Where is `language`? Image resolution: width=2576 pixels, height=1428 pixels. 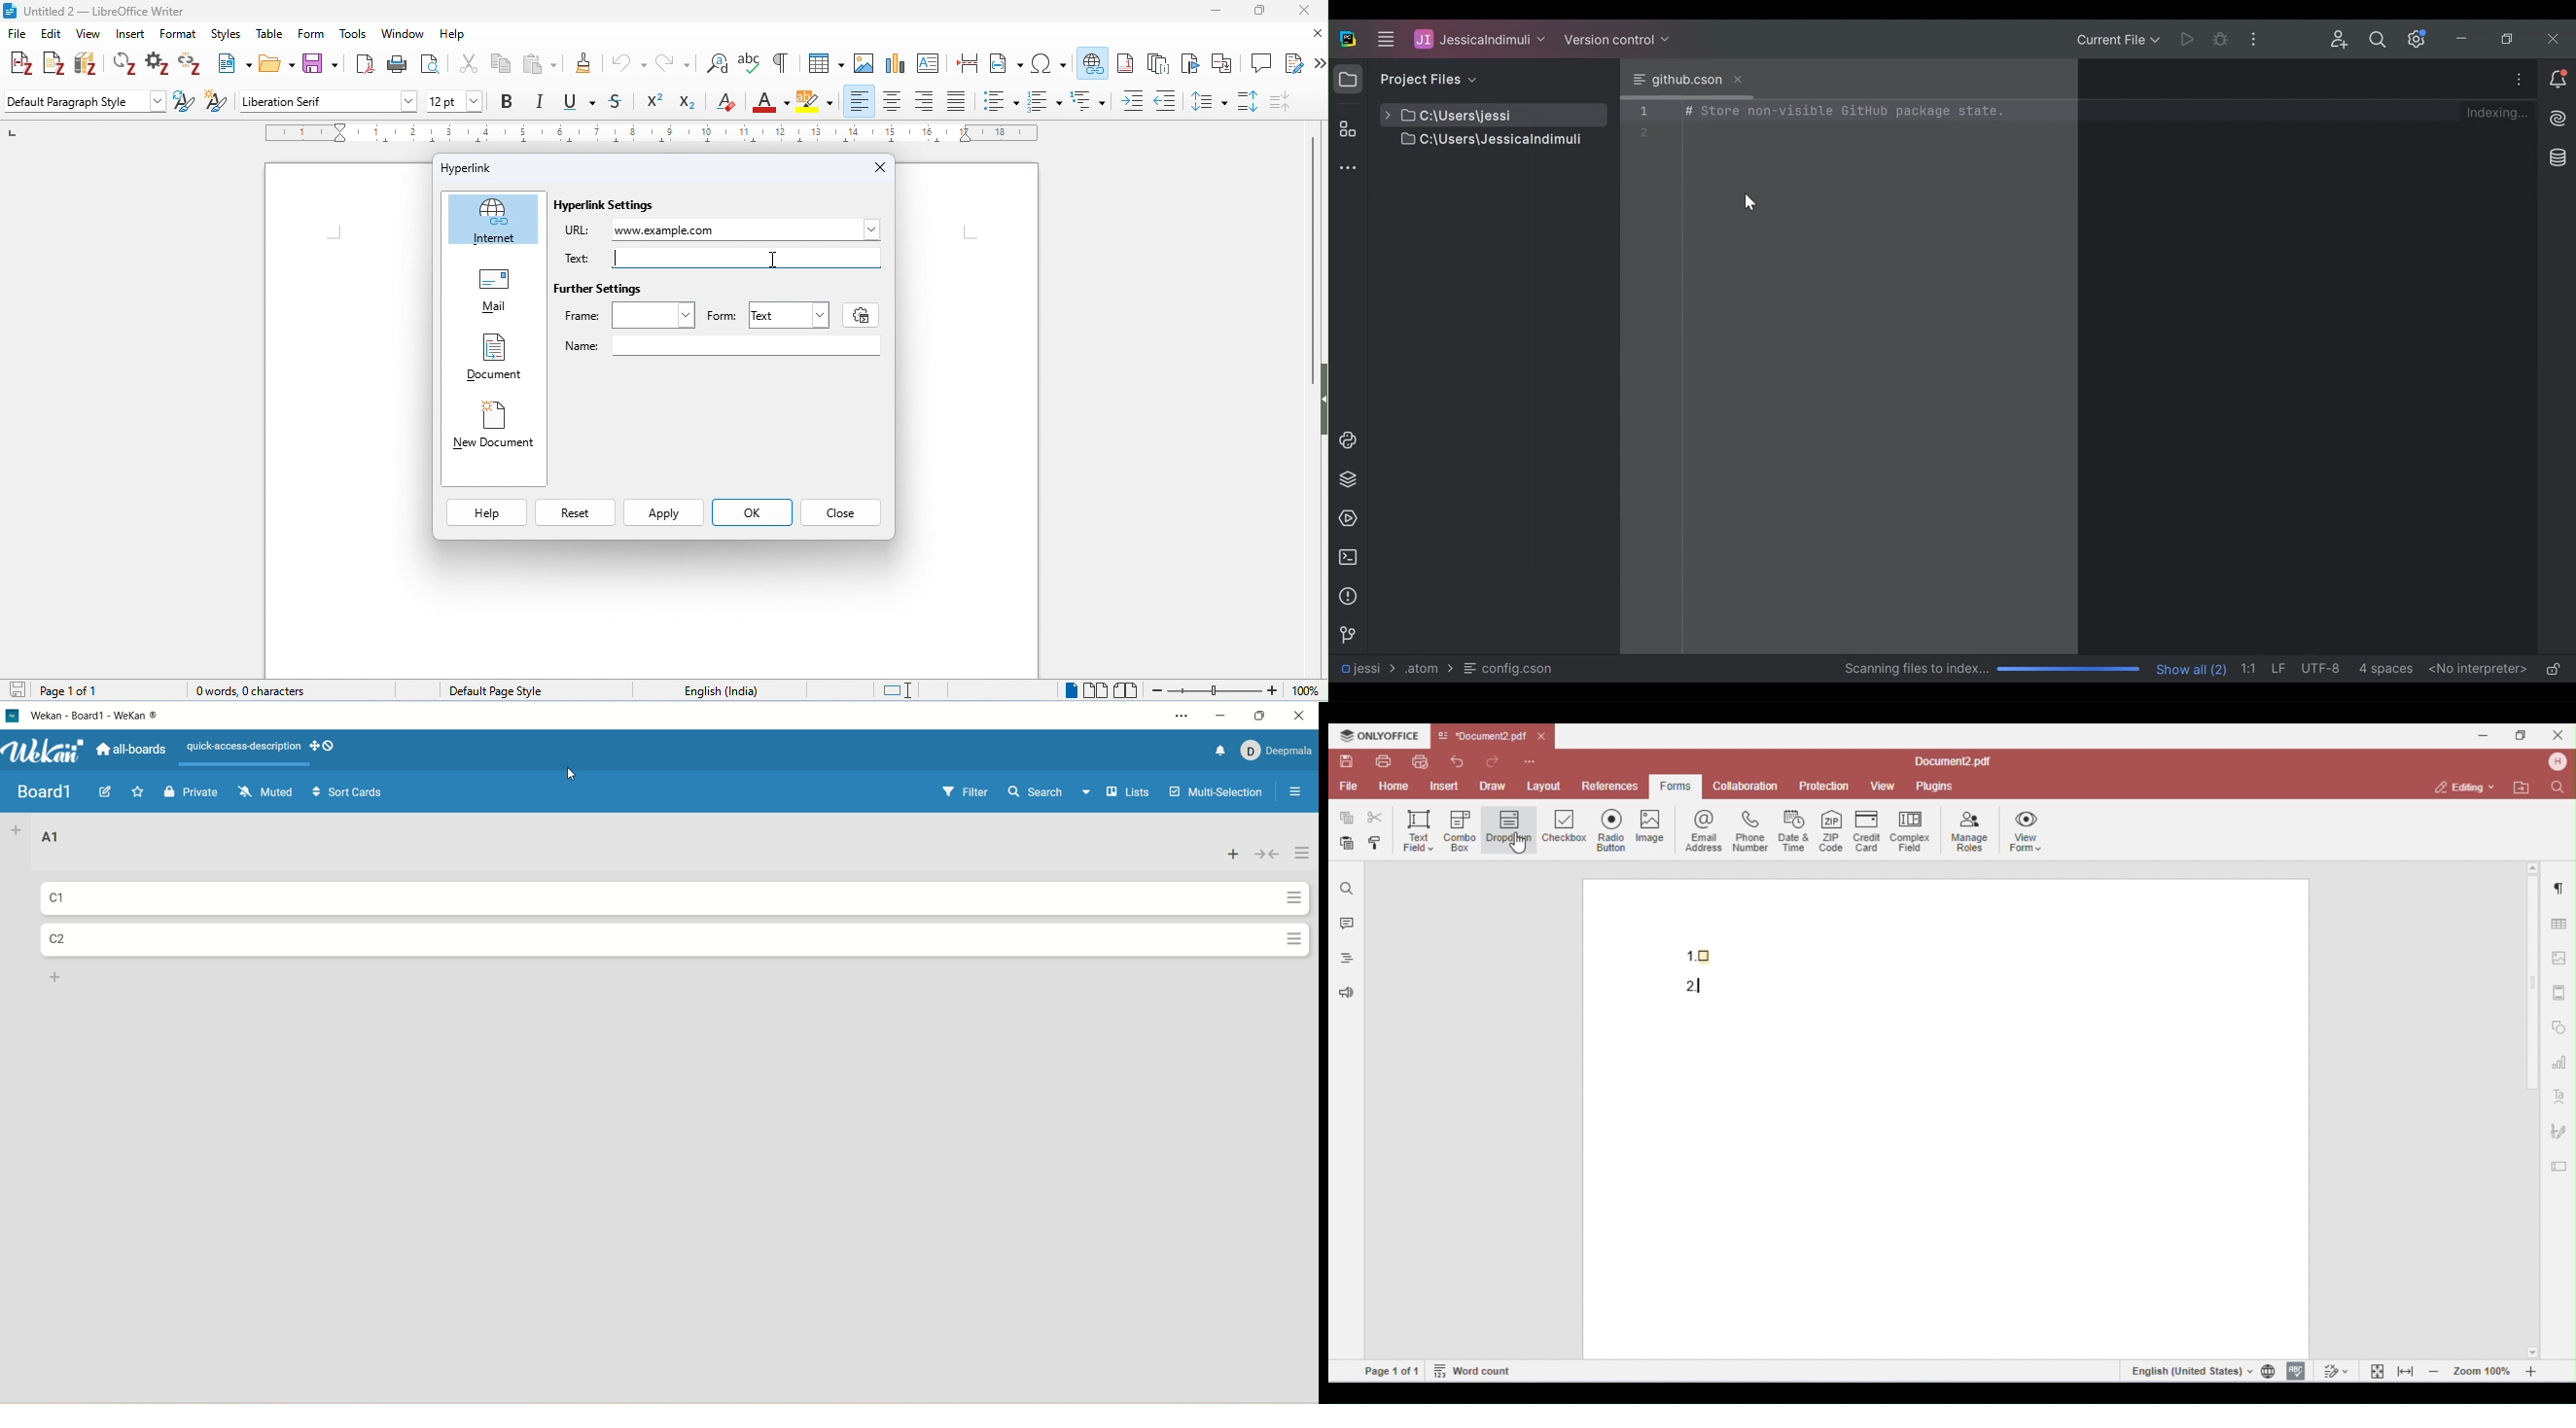 language is located at coordinates (723, 690).